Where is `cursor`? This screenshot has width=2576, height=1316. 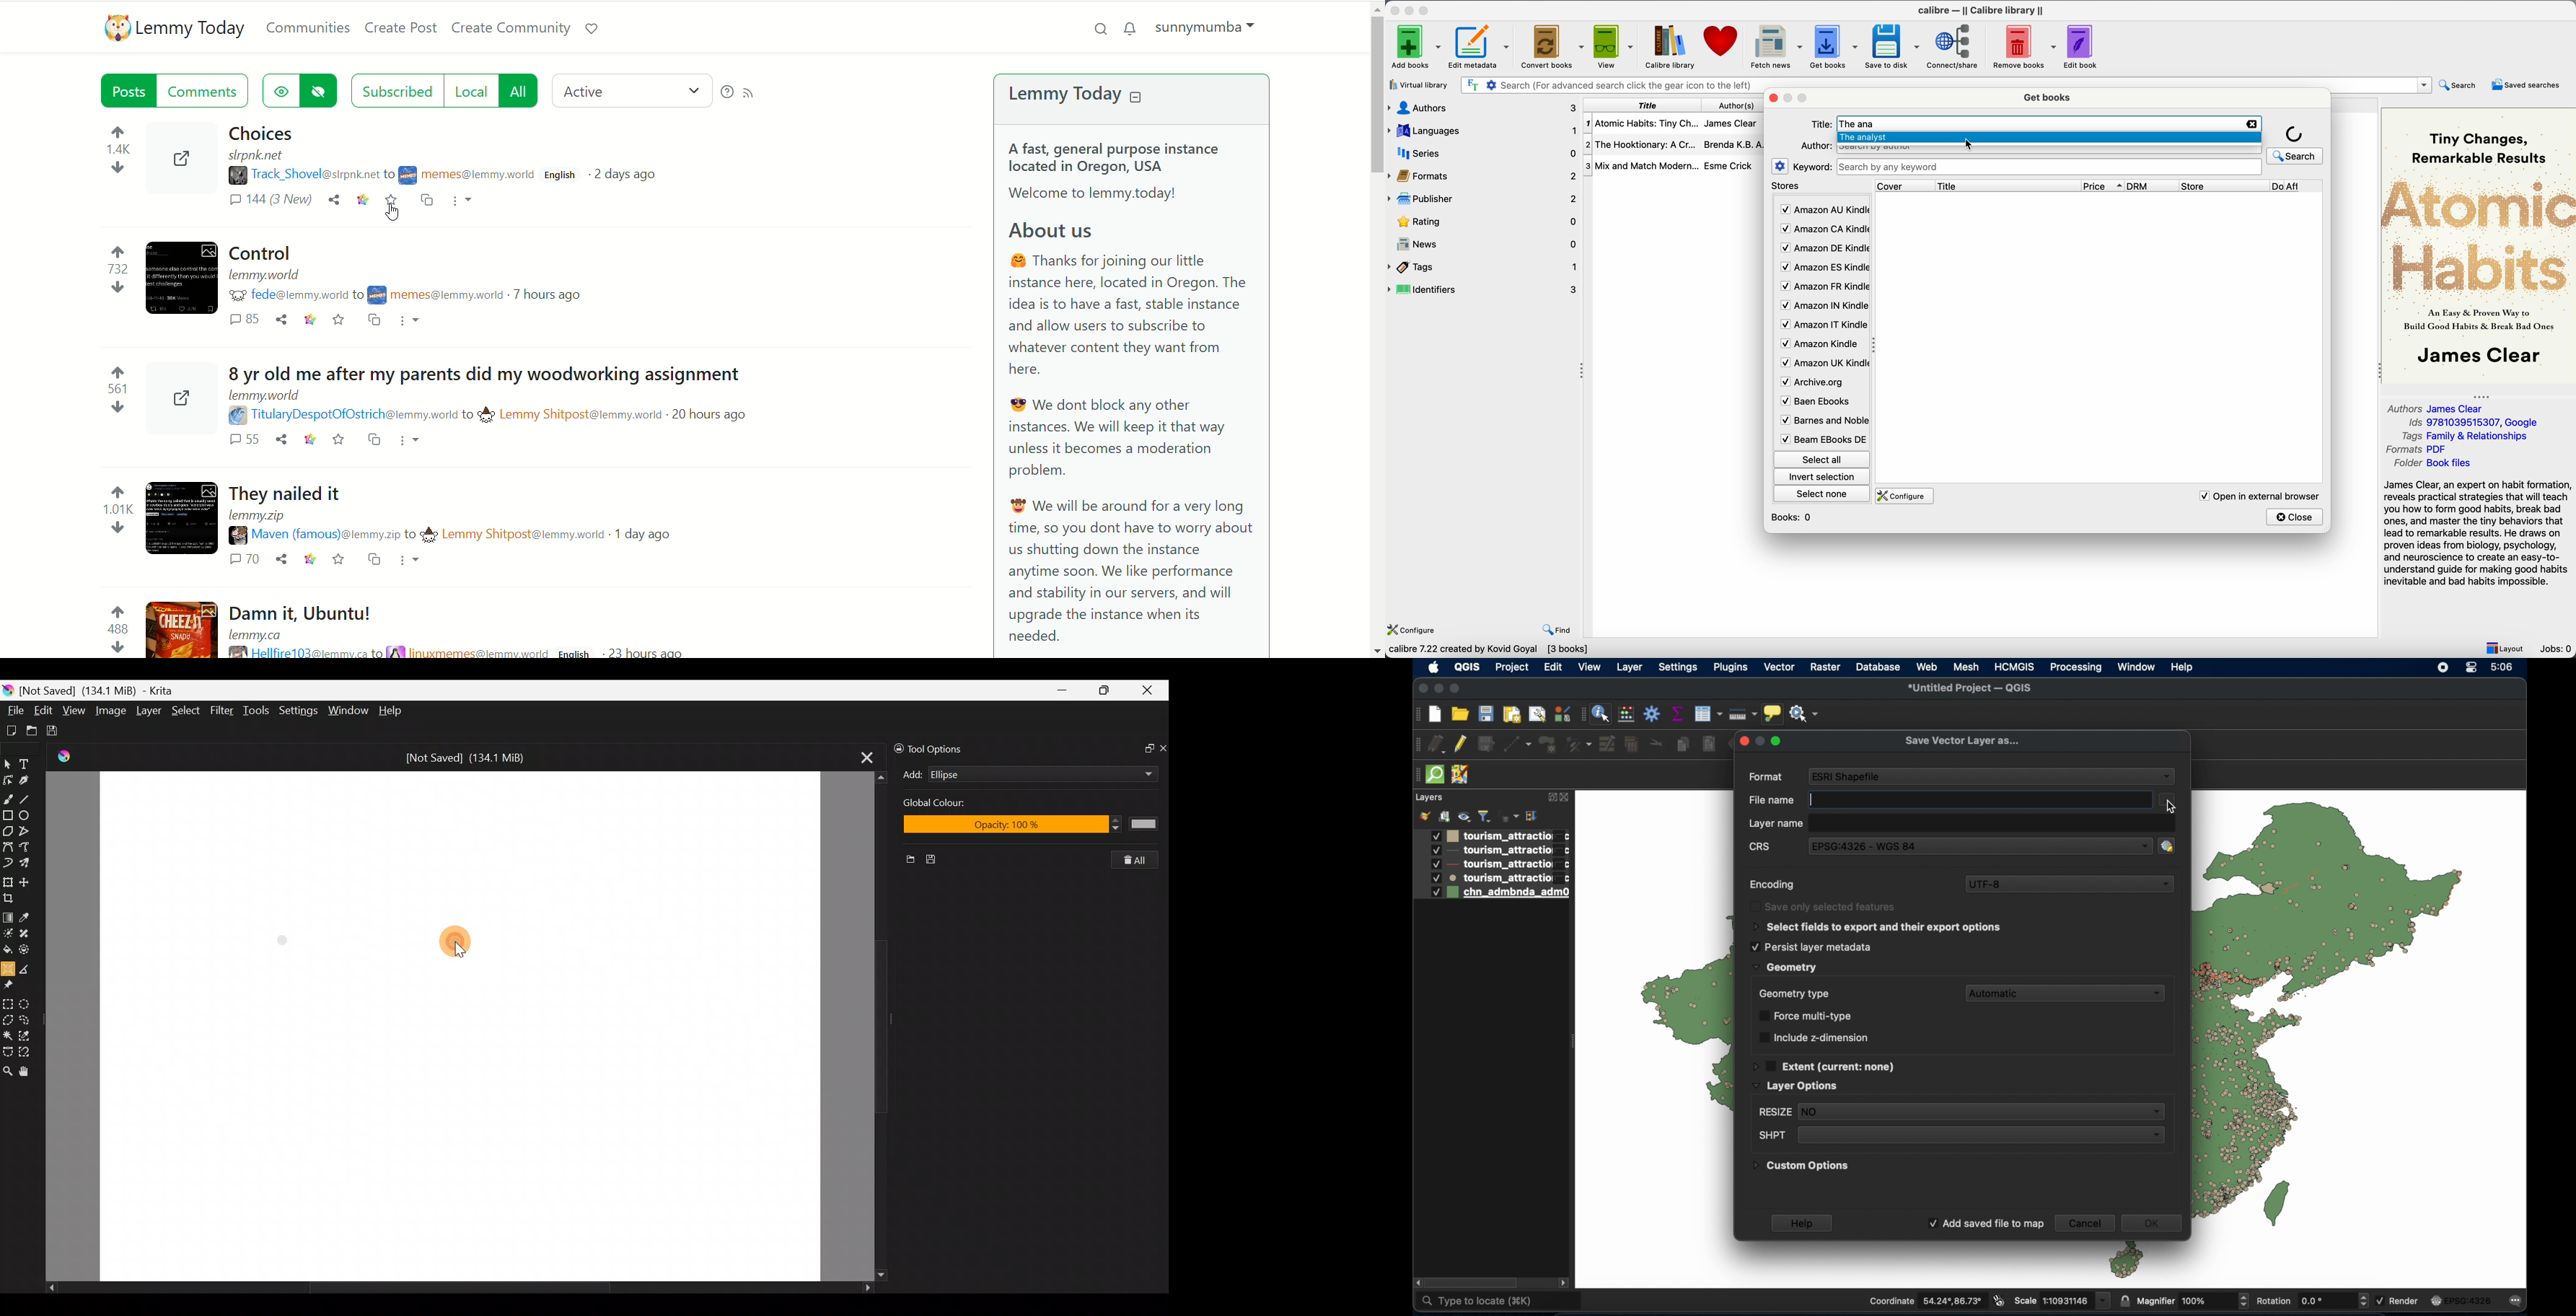 cursor is located at coordinates (1968, 145).